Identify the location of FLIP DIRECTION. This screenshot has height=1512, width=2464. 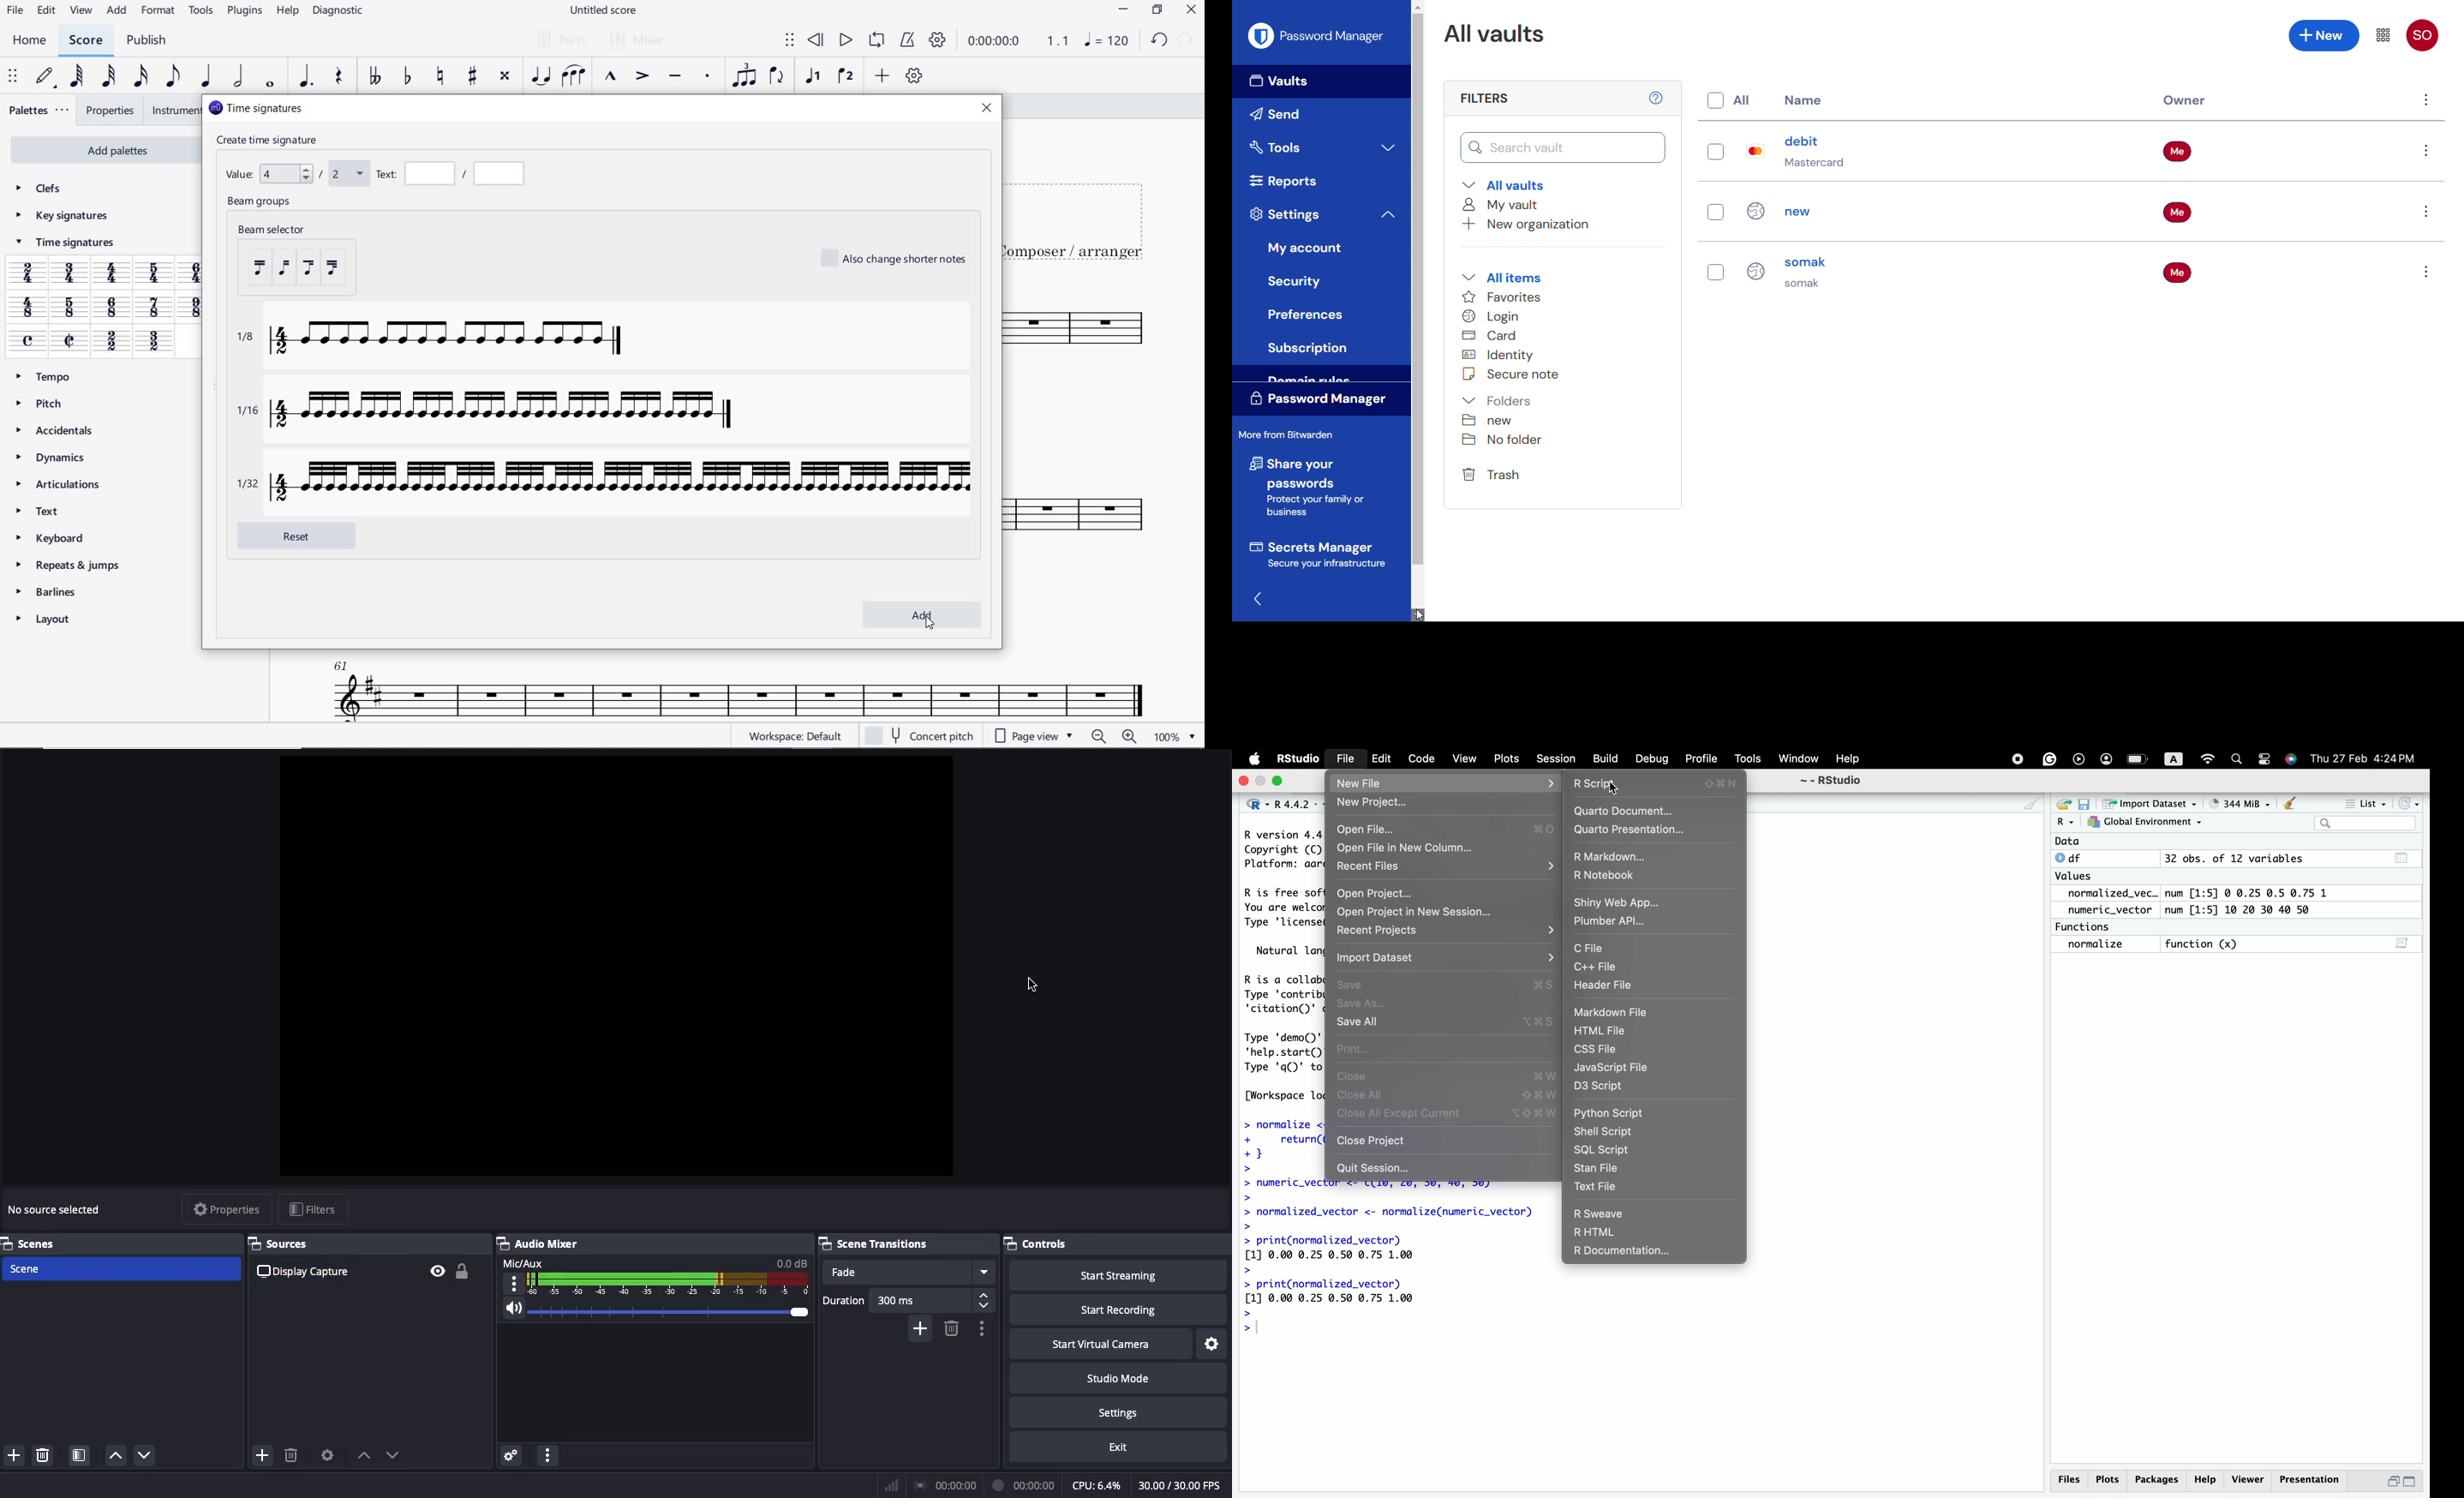
(777, 77).